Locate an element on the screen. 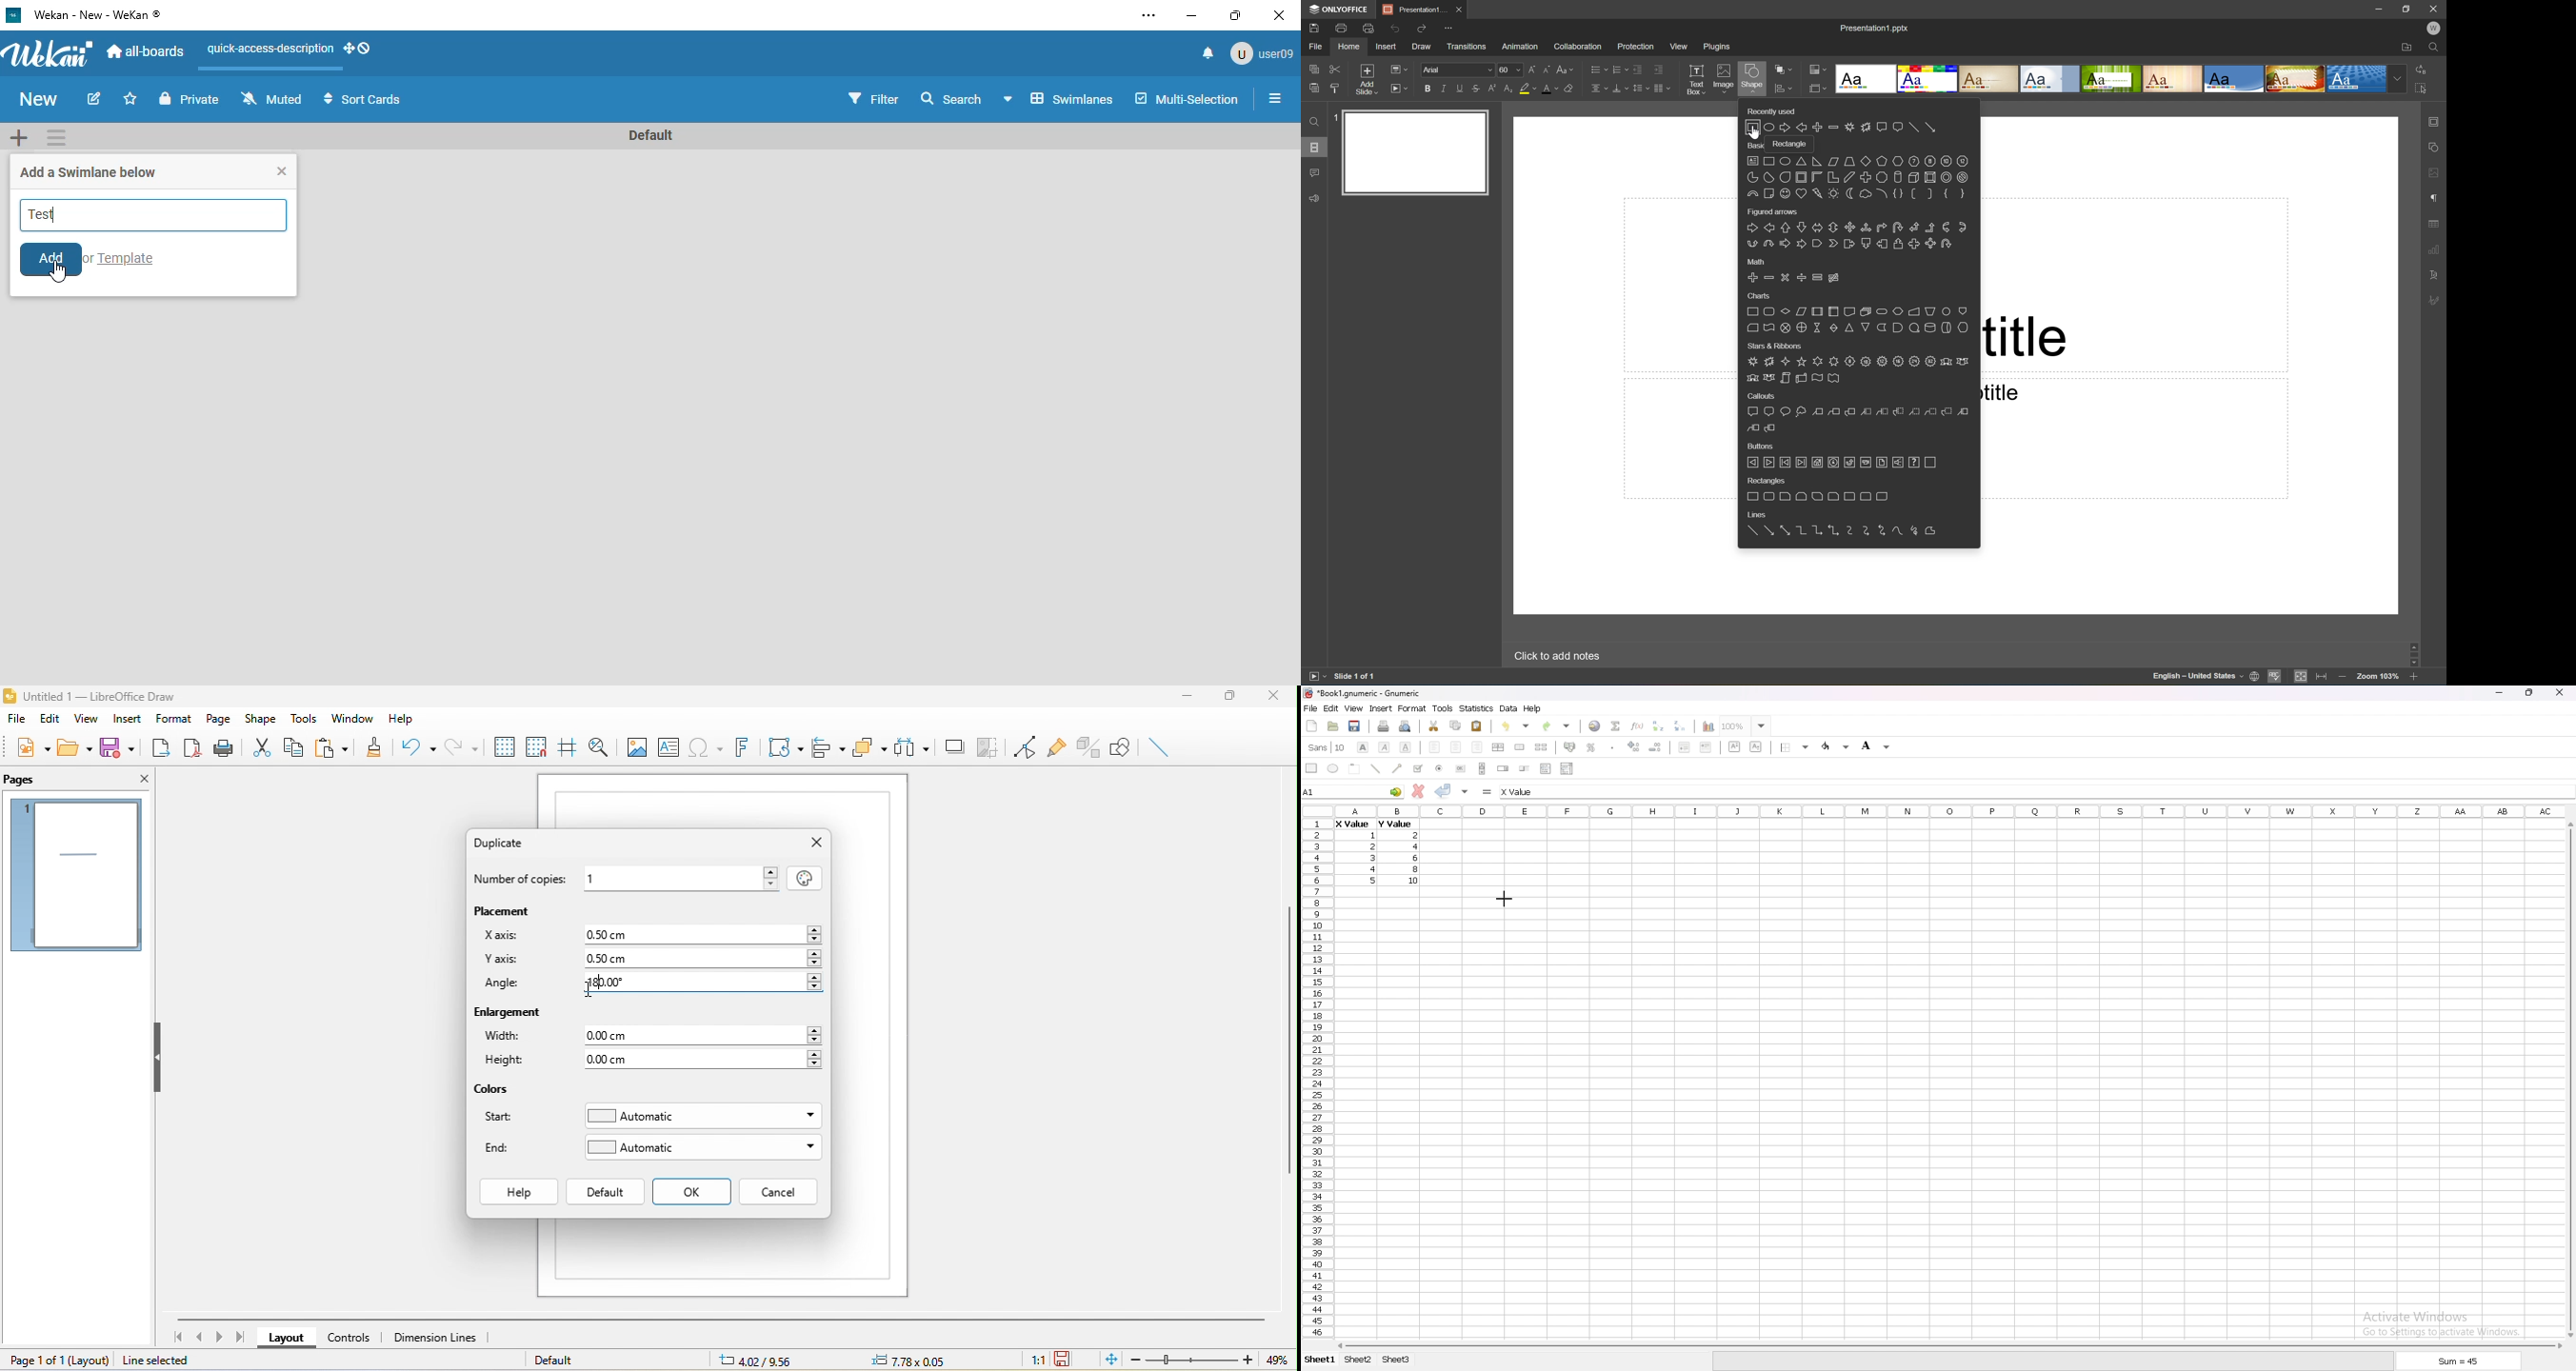  merge cells is located at coordinates (1519, 747).